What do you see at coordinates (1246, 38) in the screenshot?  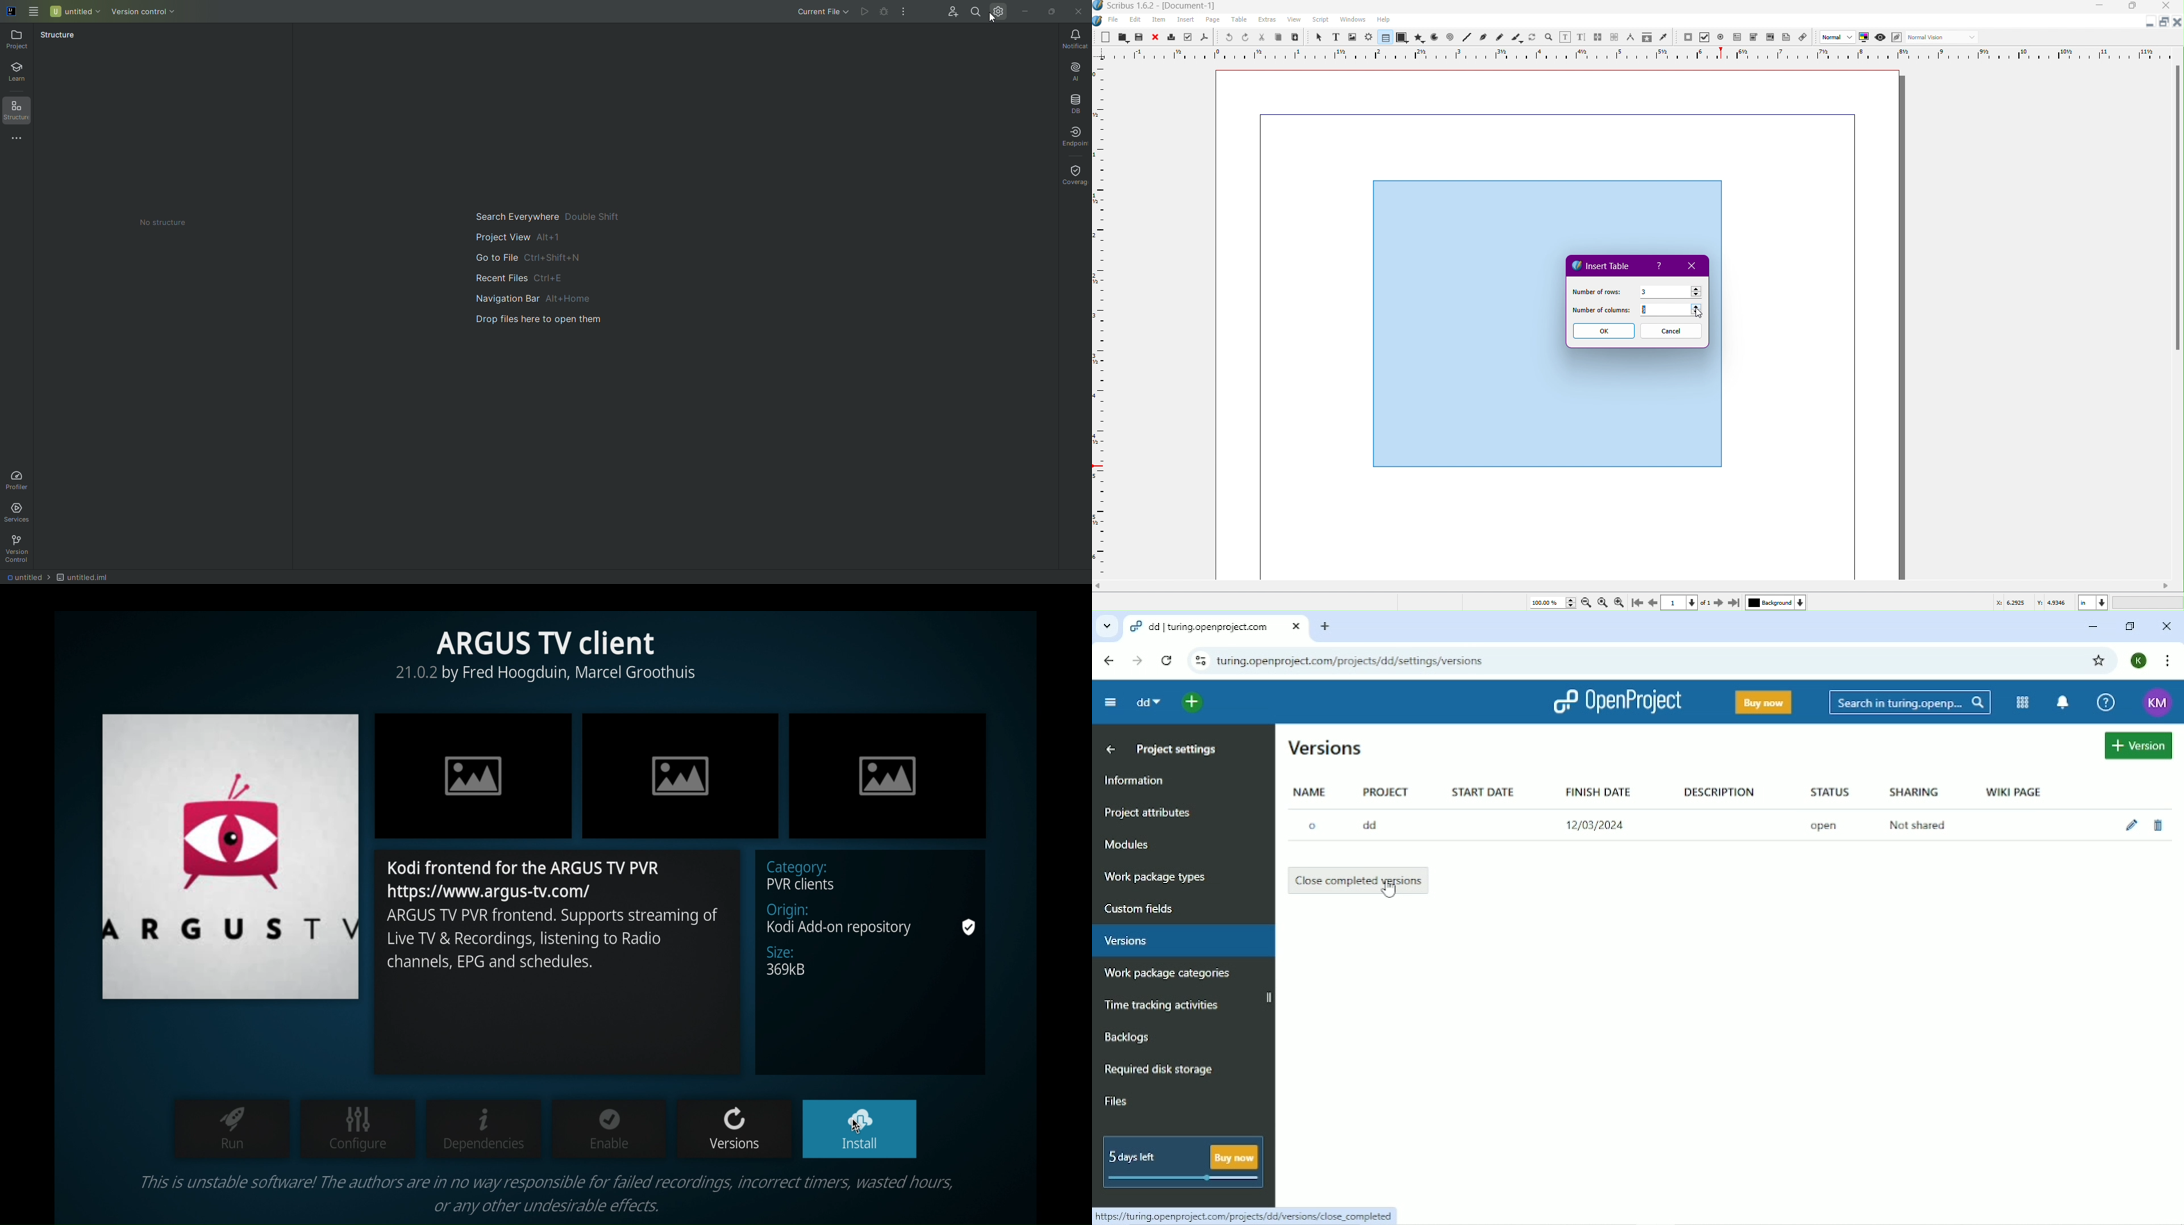 I see `Redo` at bounding box center [1246, 38].